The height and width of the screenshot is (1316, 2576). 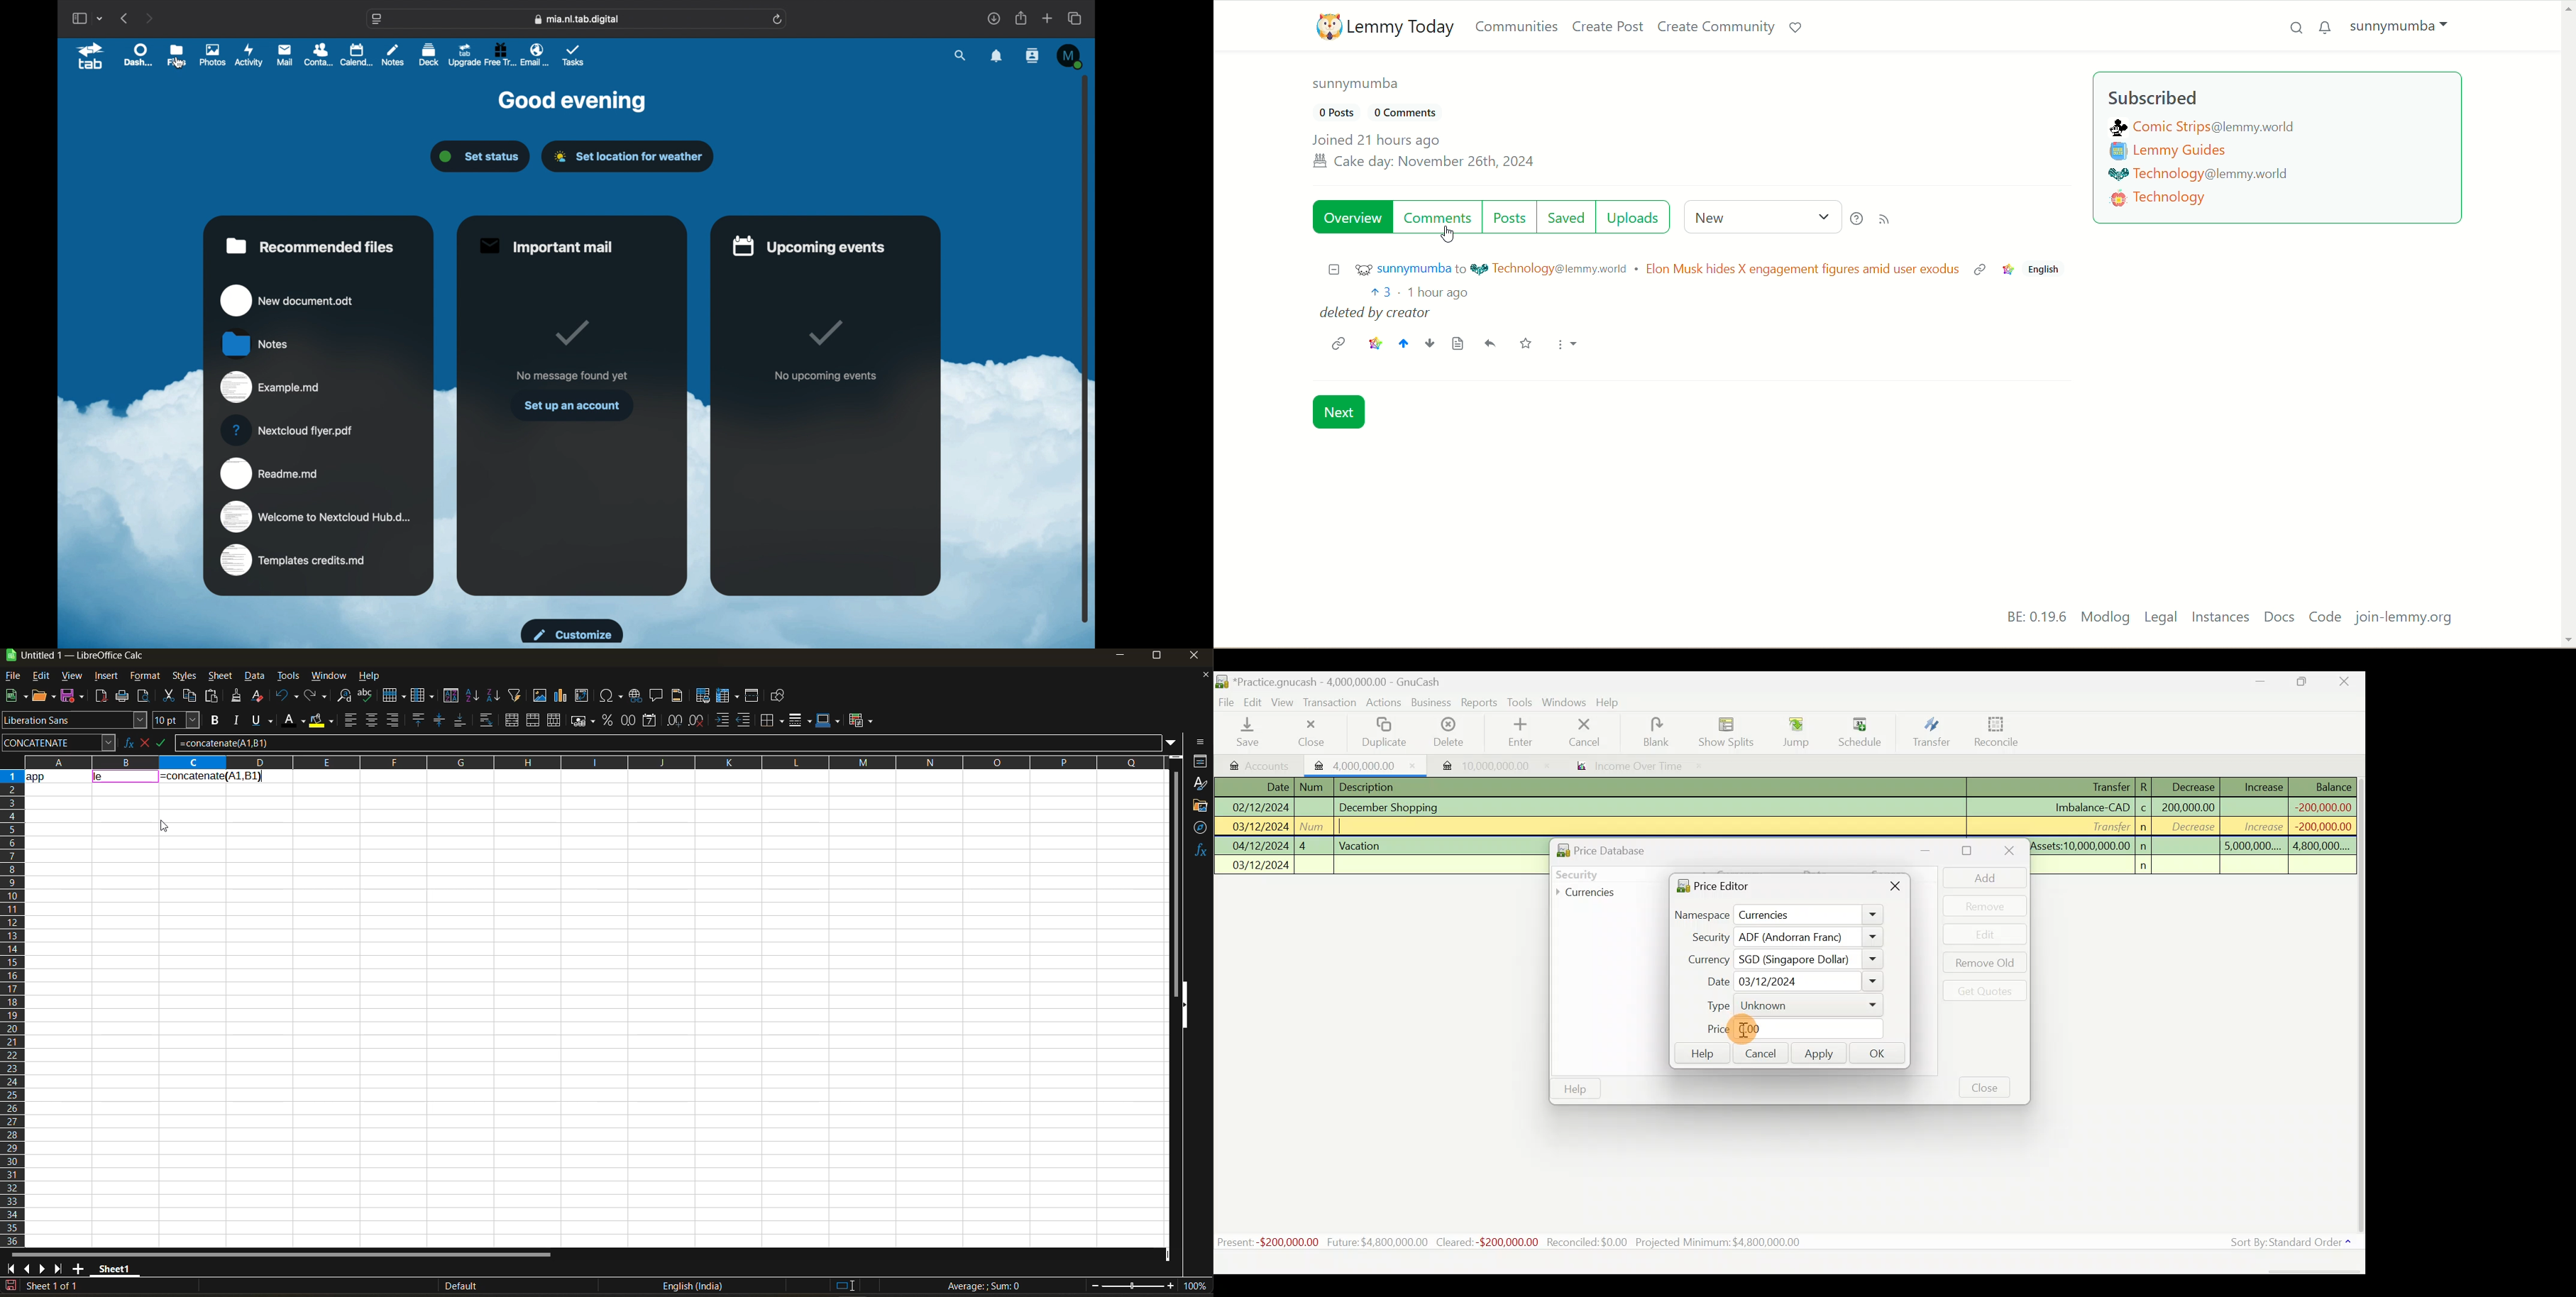 I want to click on overview, so click(x=1352, y=219).